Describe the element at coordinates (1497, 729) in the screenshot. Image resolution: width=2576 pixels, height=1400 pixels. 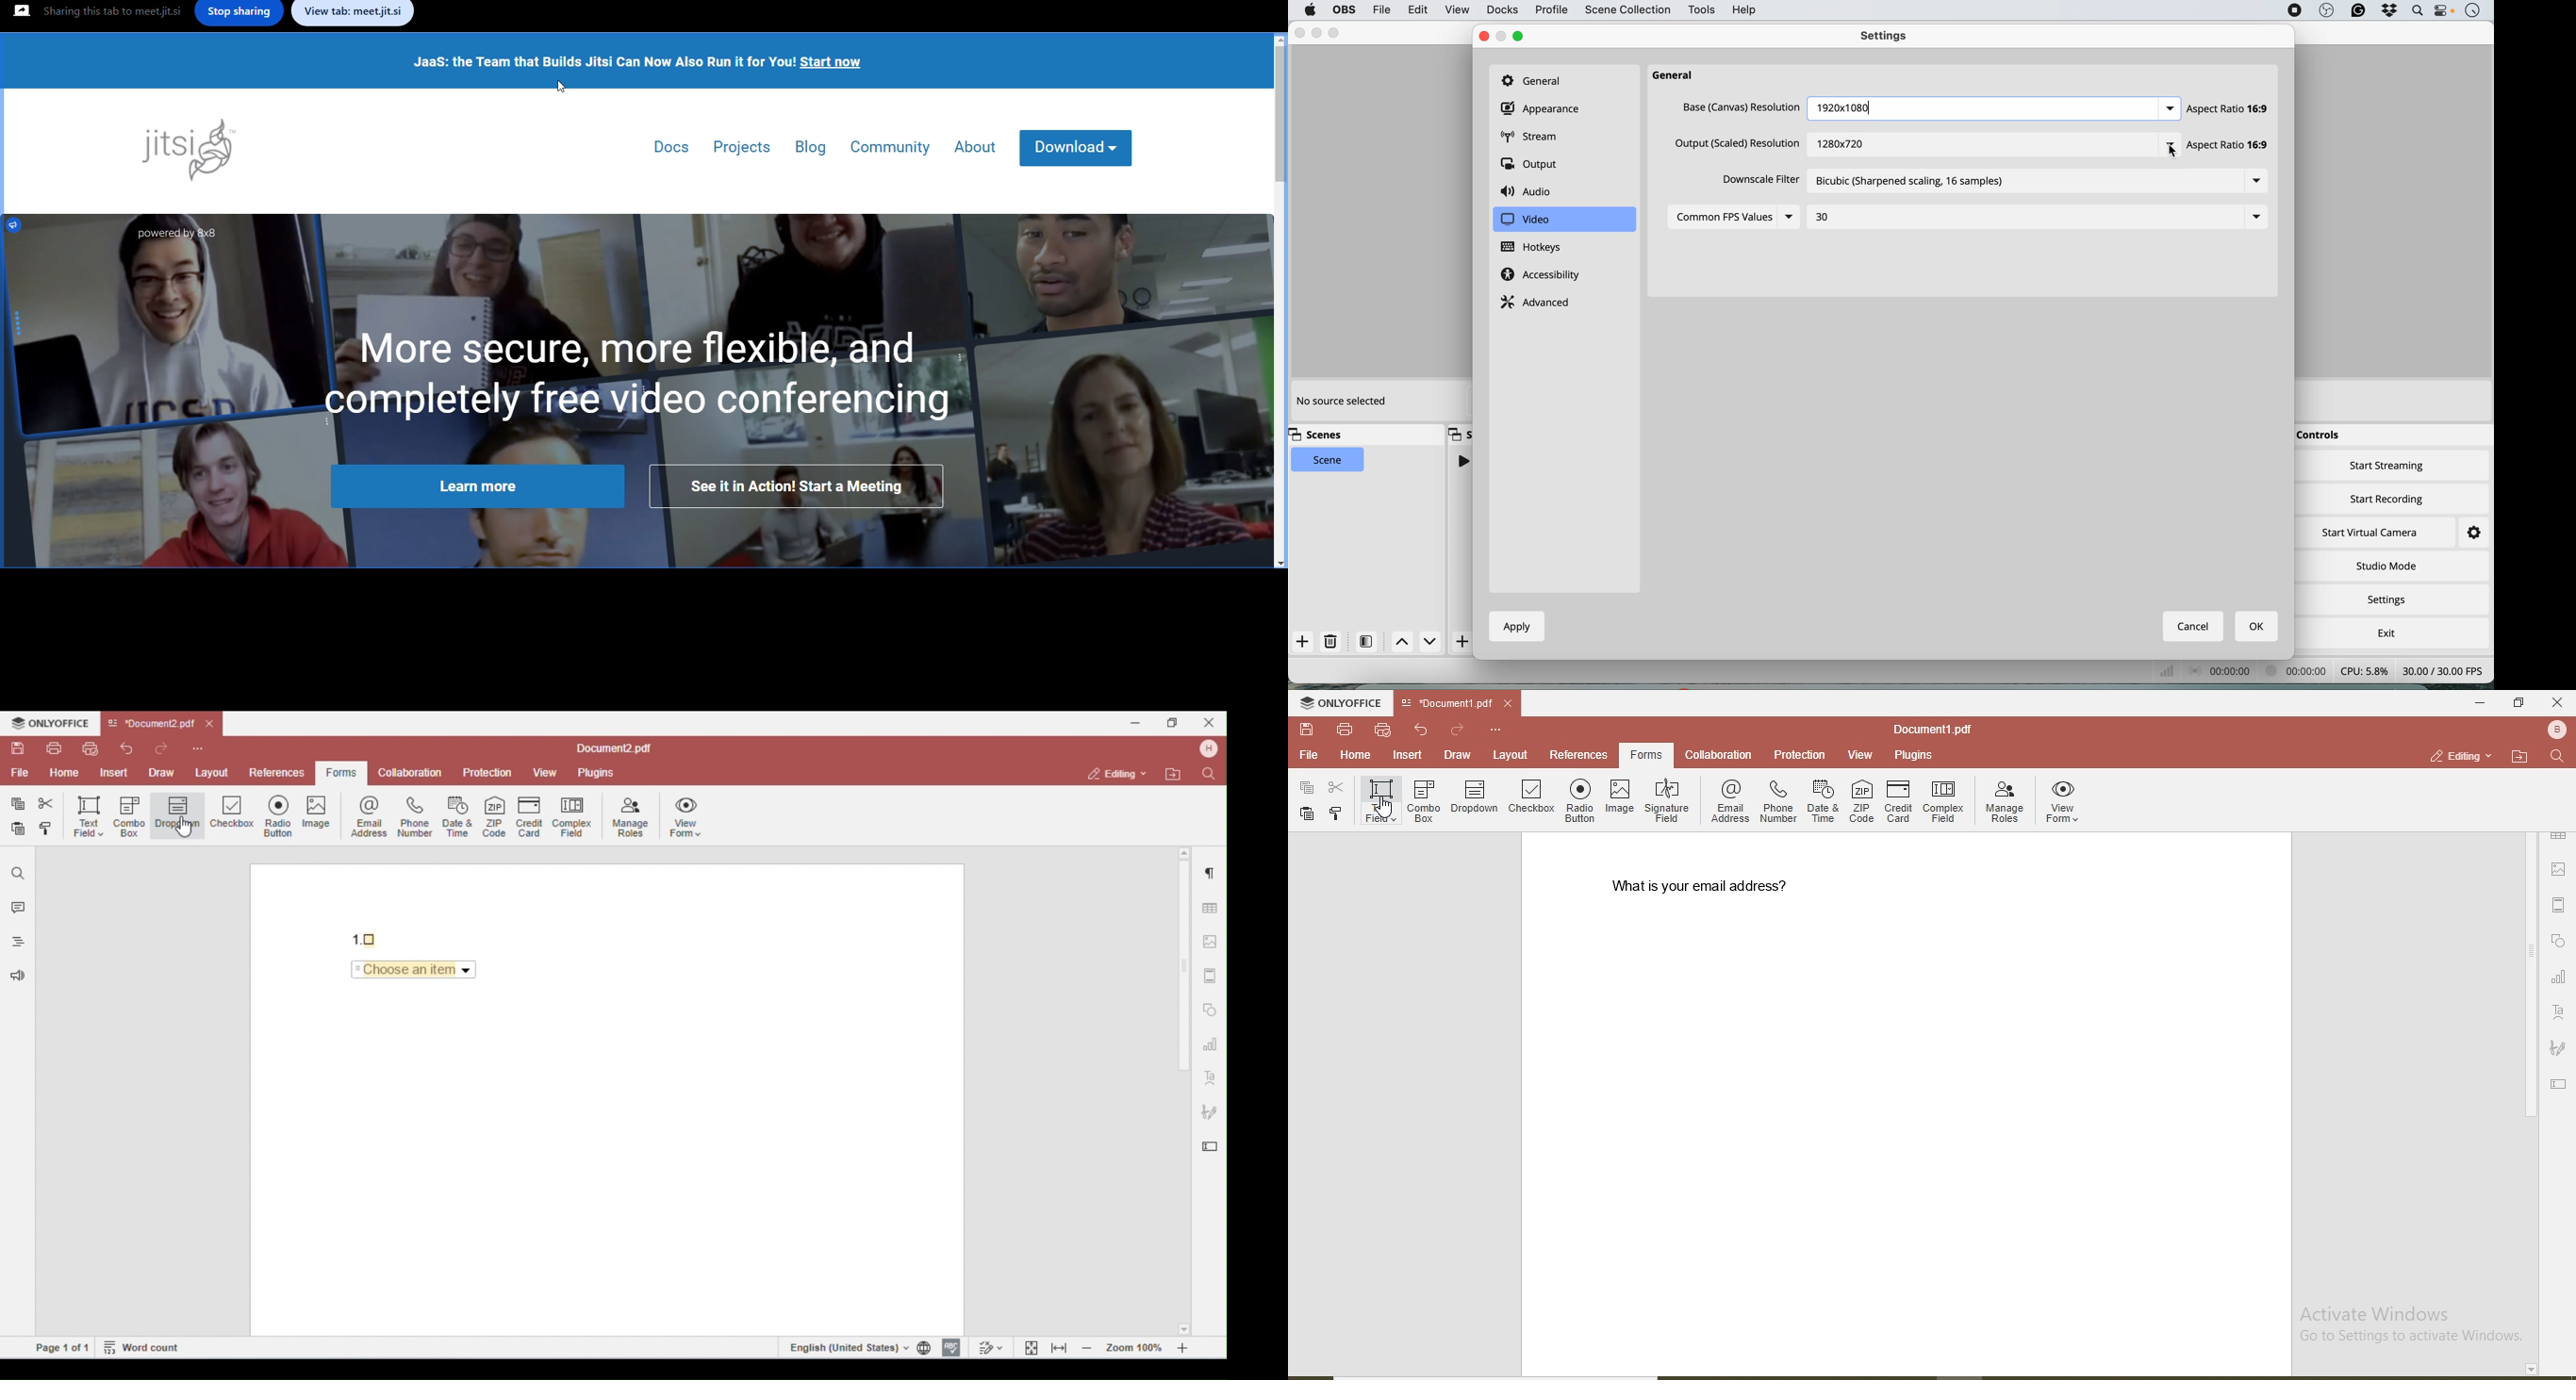
I see `customise quick access toolbar` at that location.